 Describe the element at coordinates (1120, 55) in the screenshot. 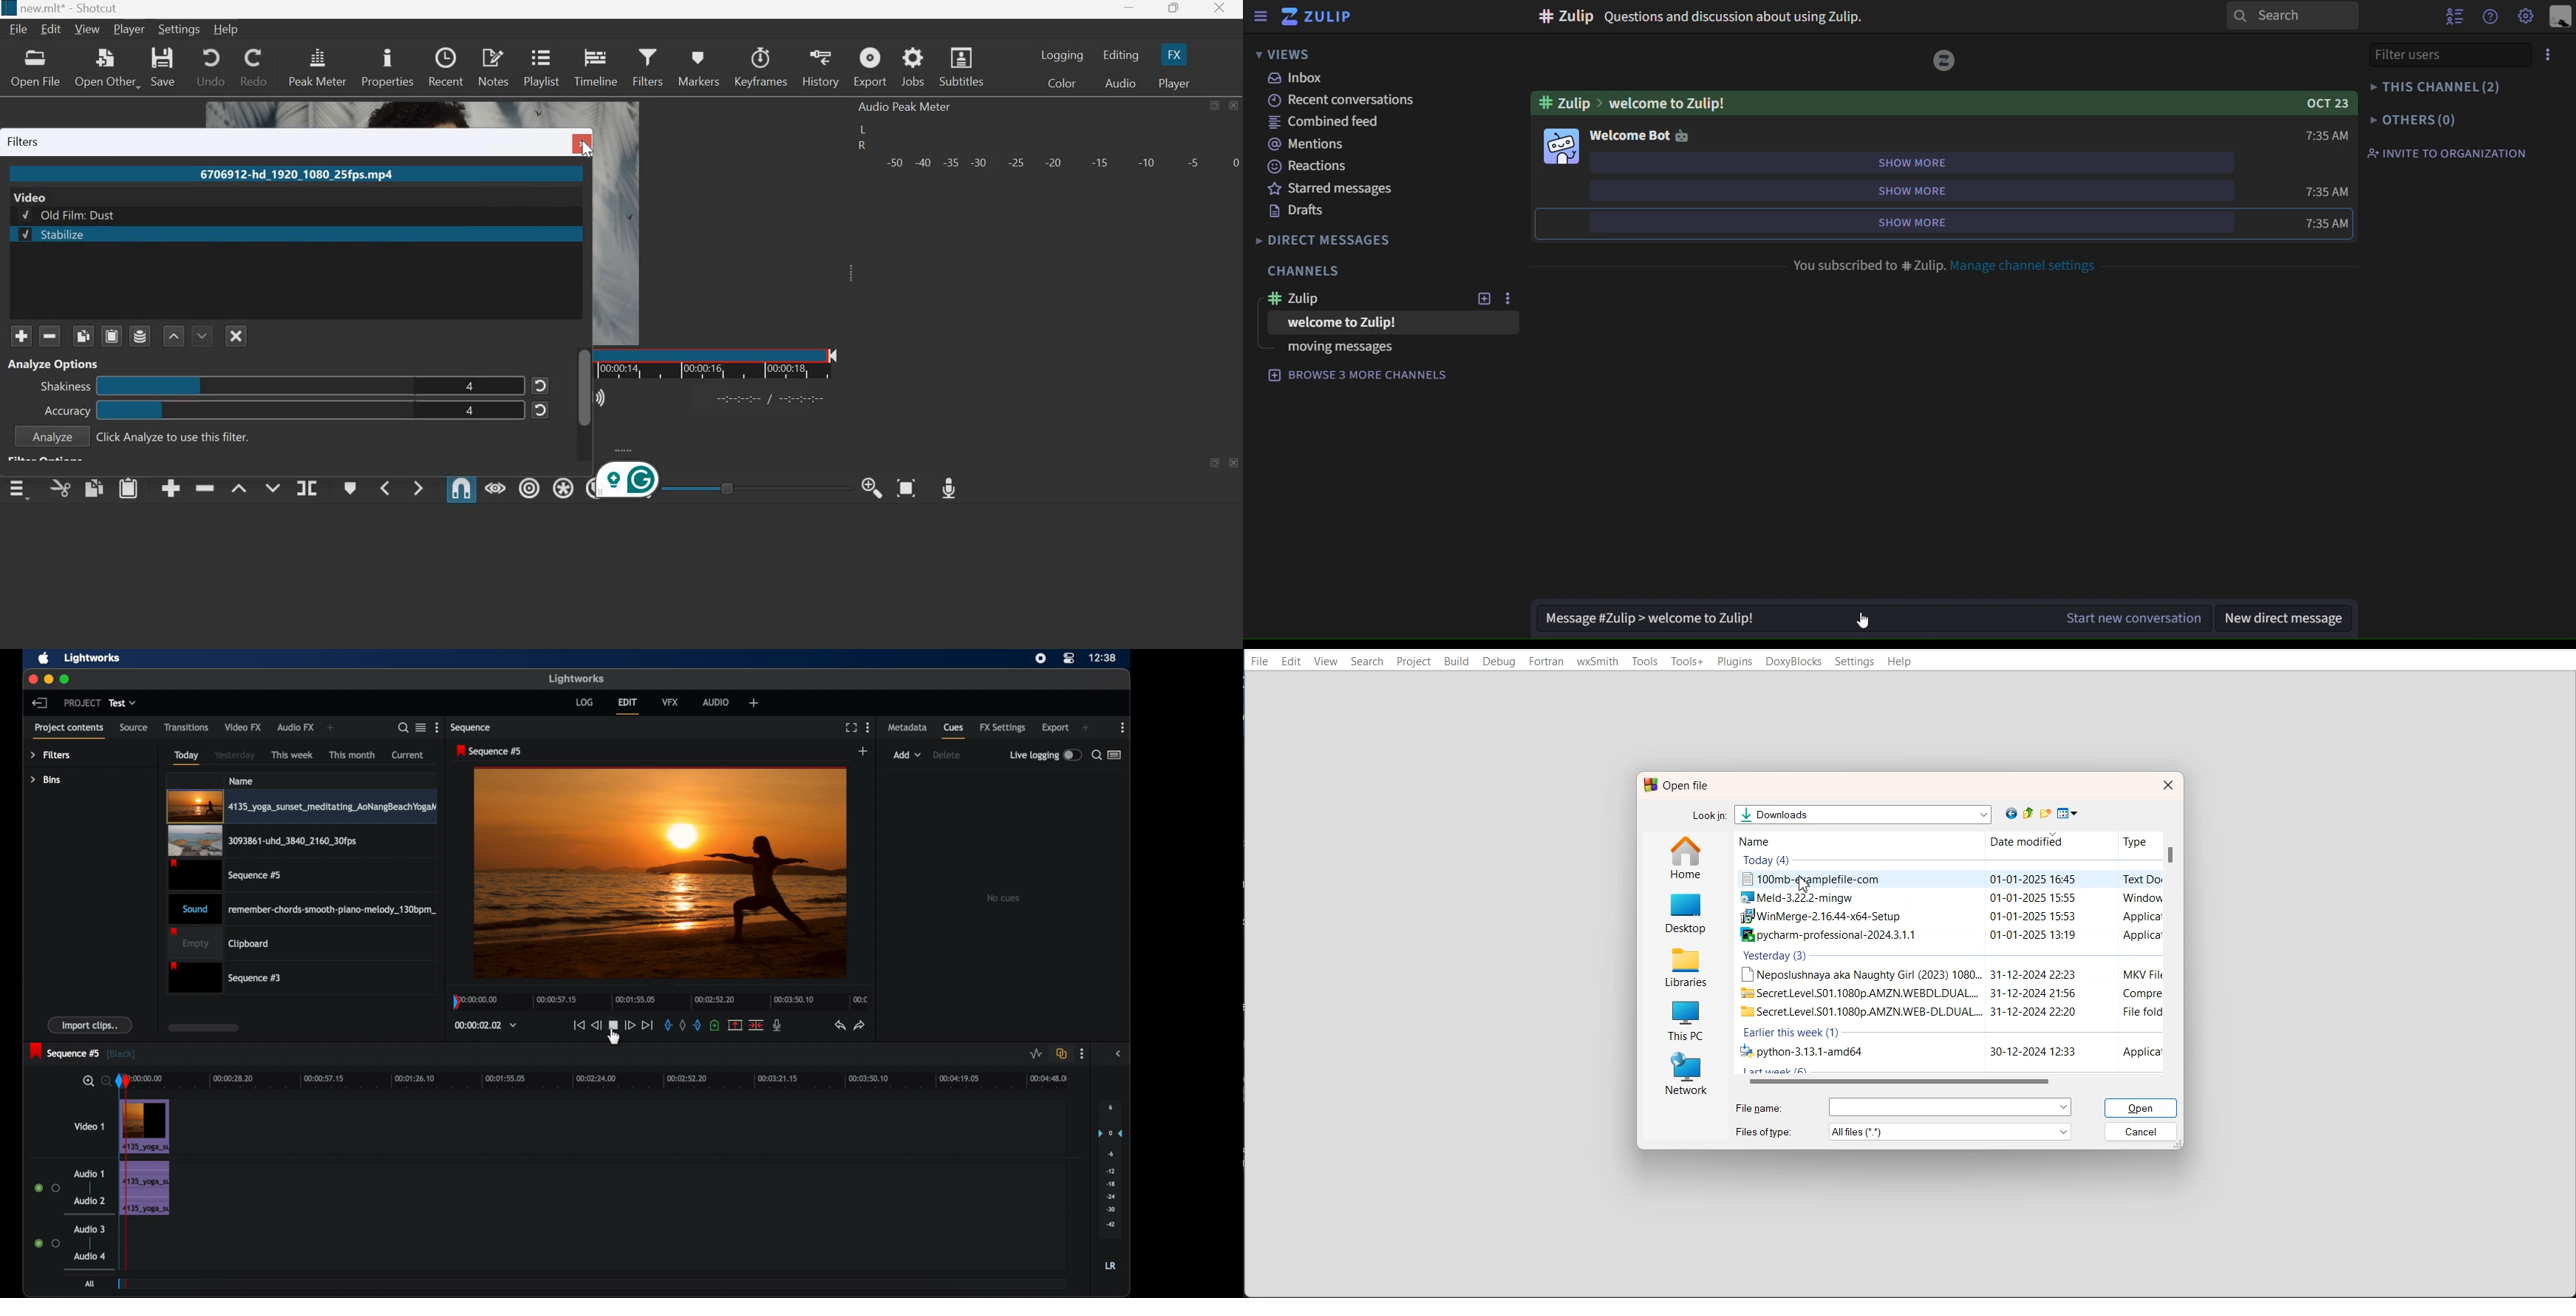

I see `Editing` at that location.